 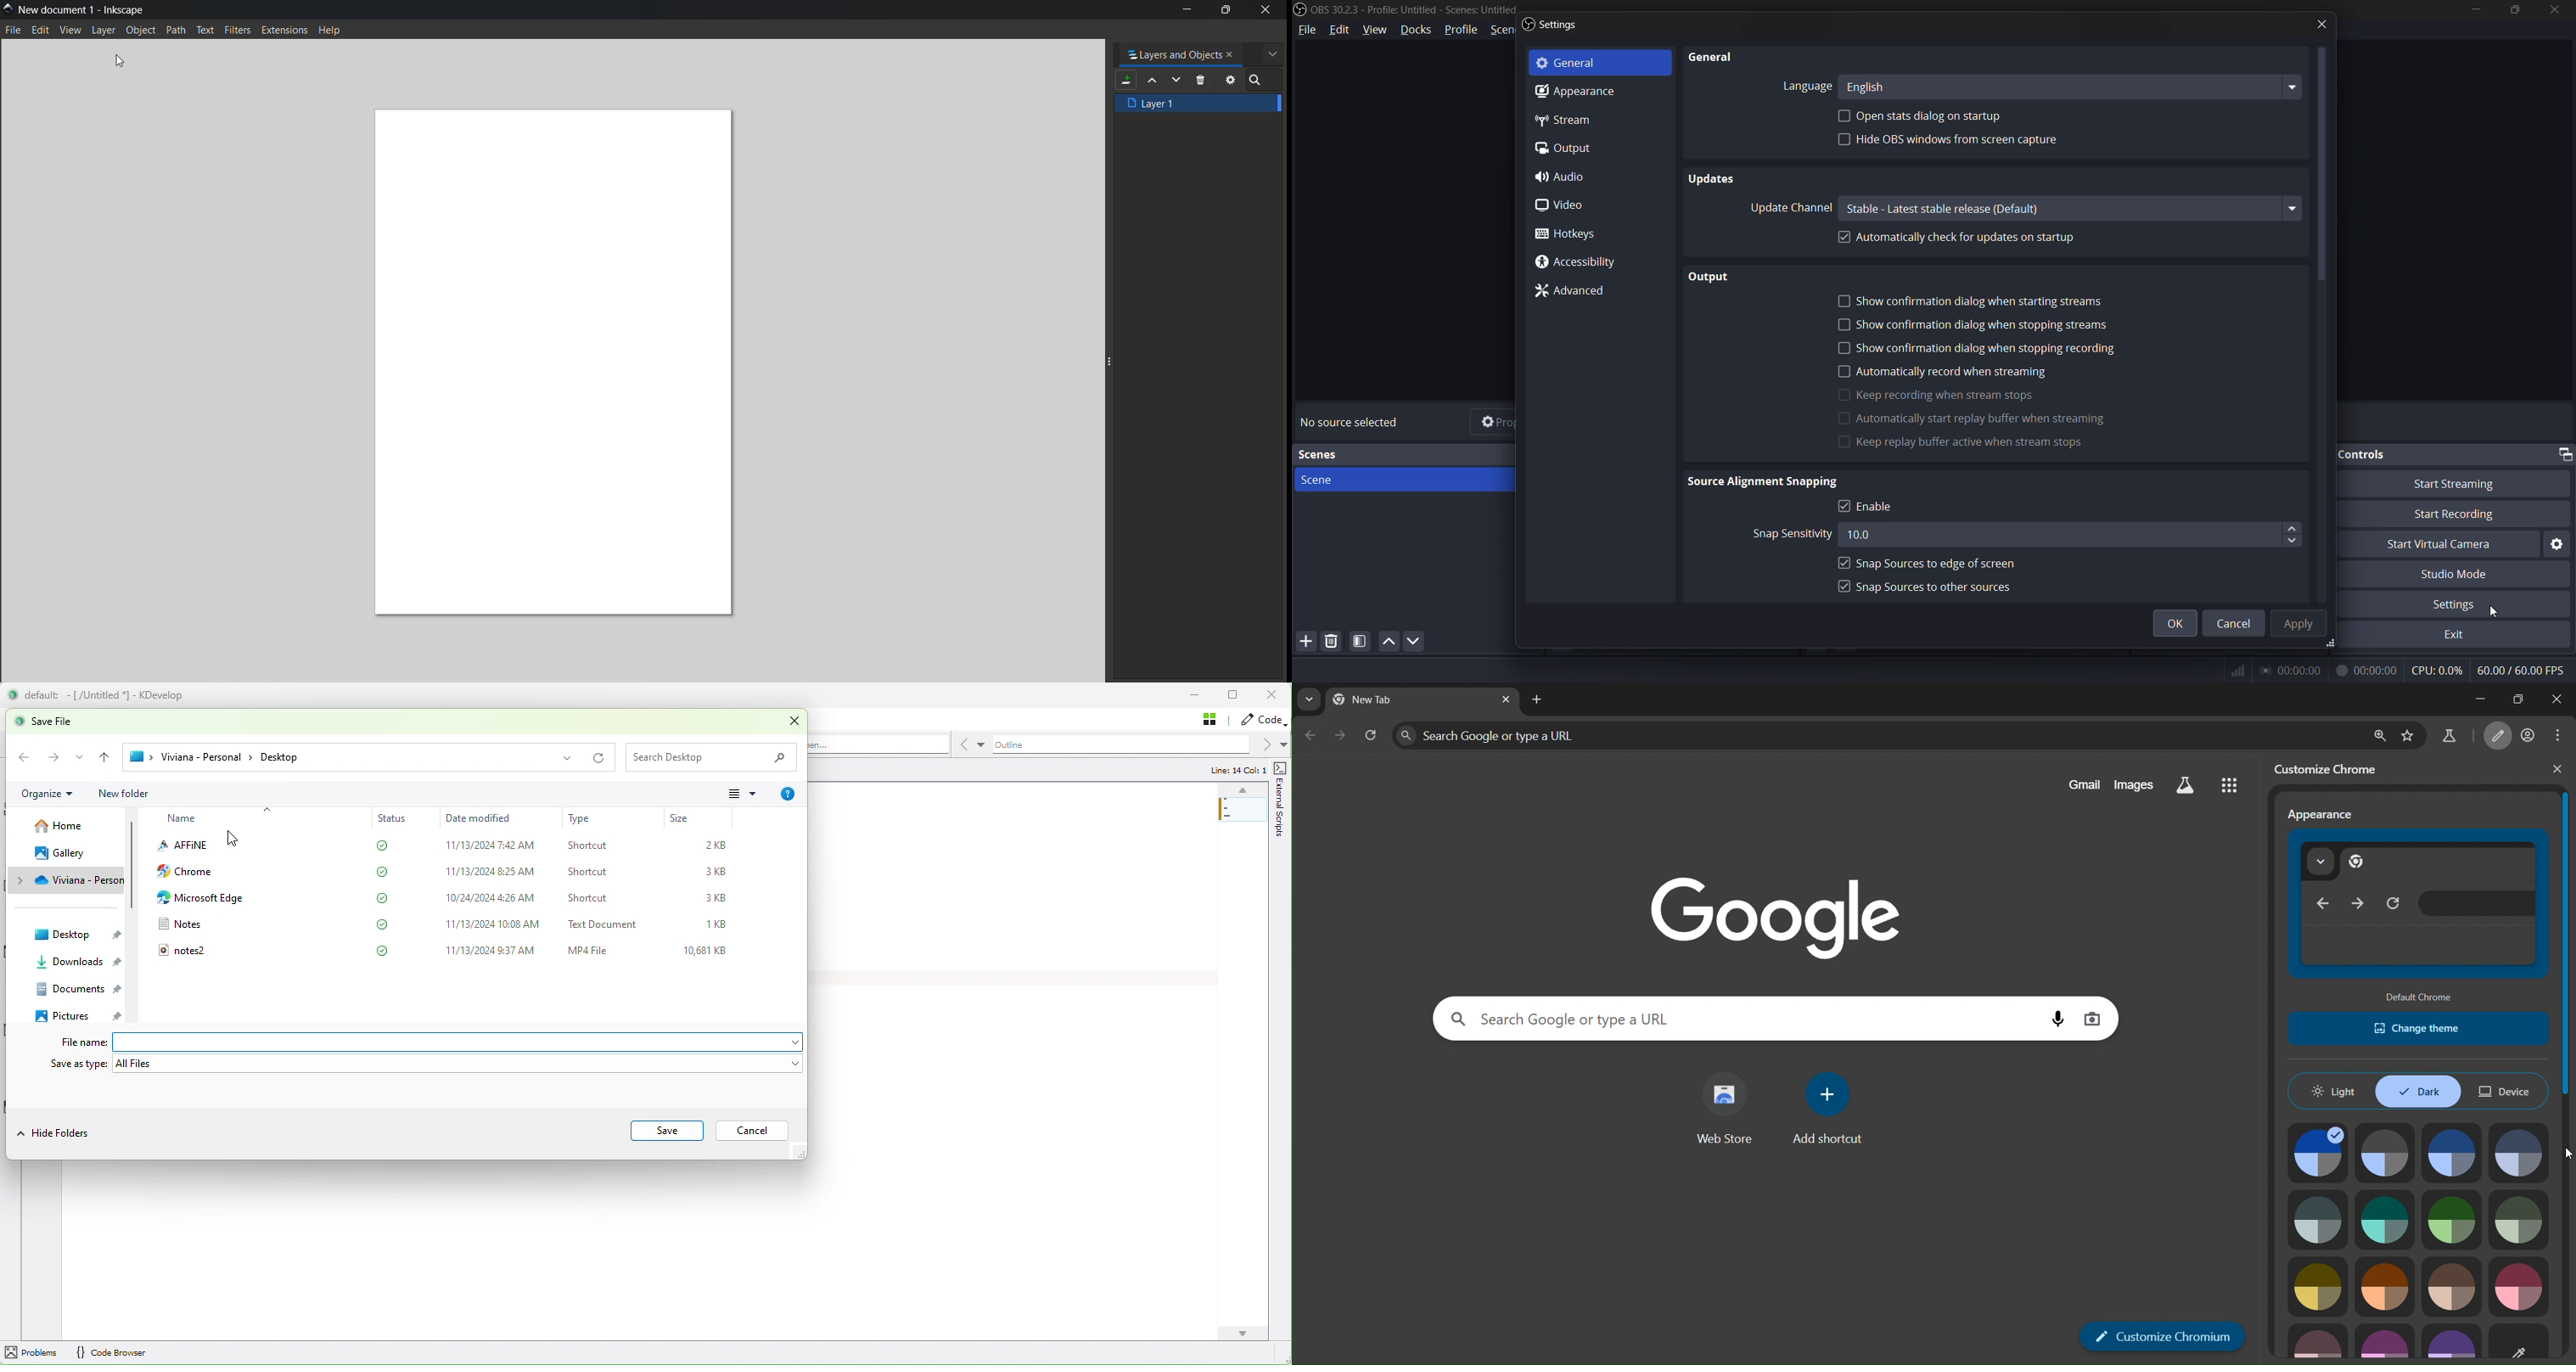 What do you see at coordinates (1843, 443) in the screenshot?
I see `checkbox` at bounding box center [1843, 443].